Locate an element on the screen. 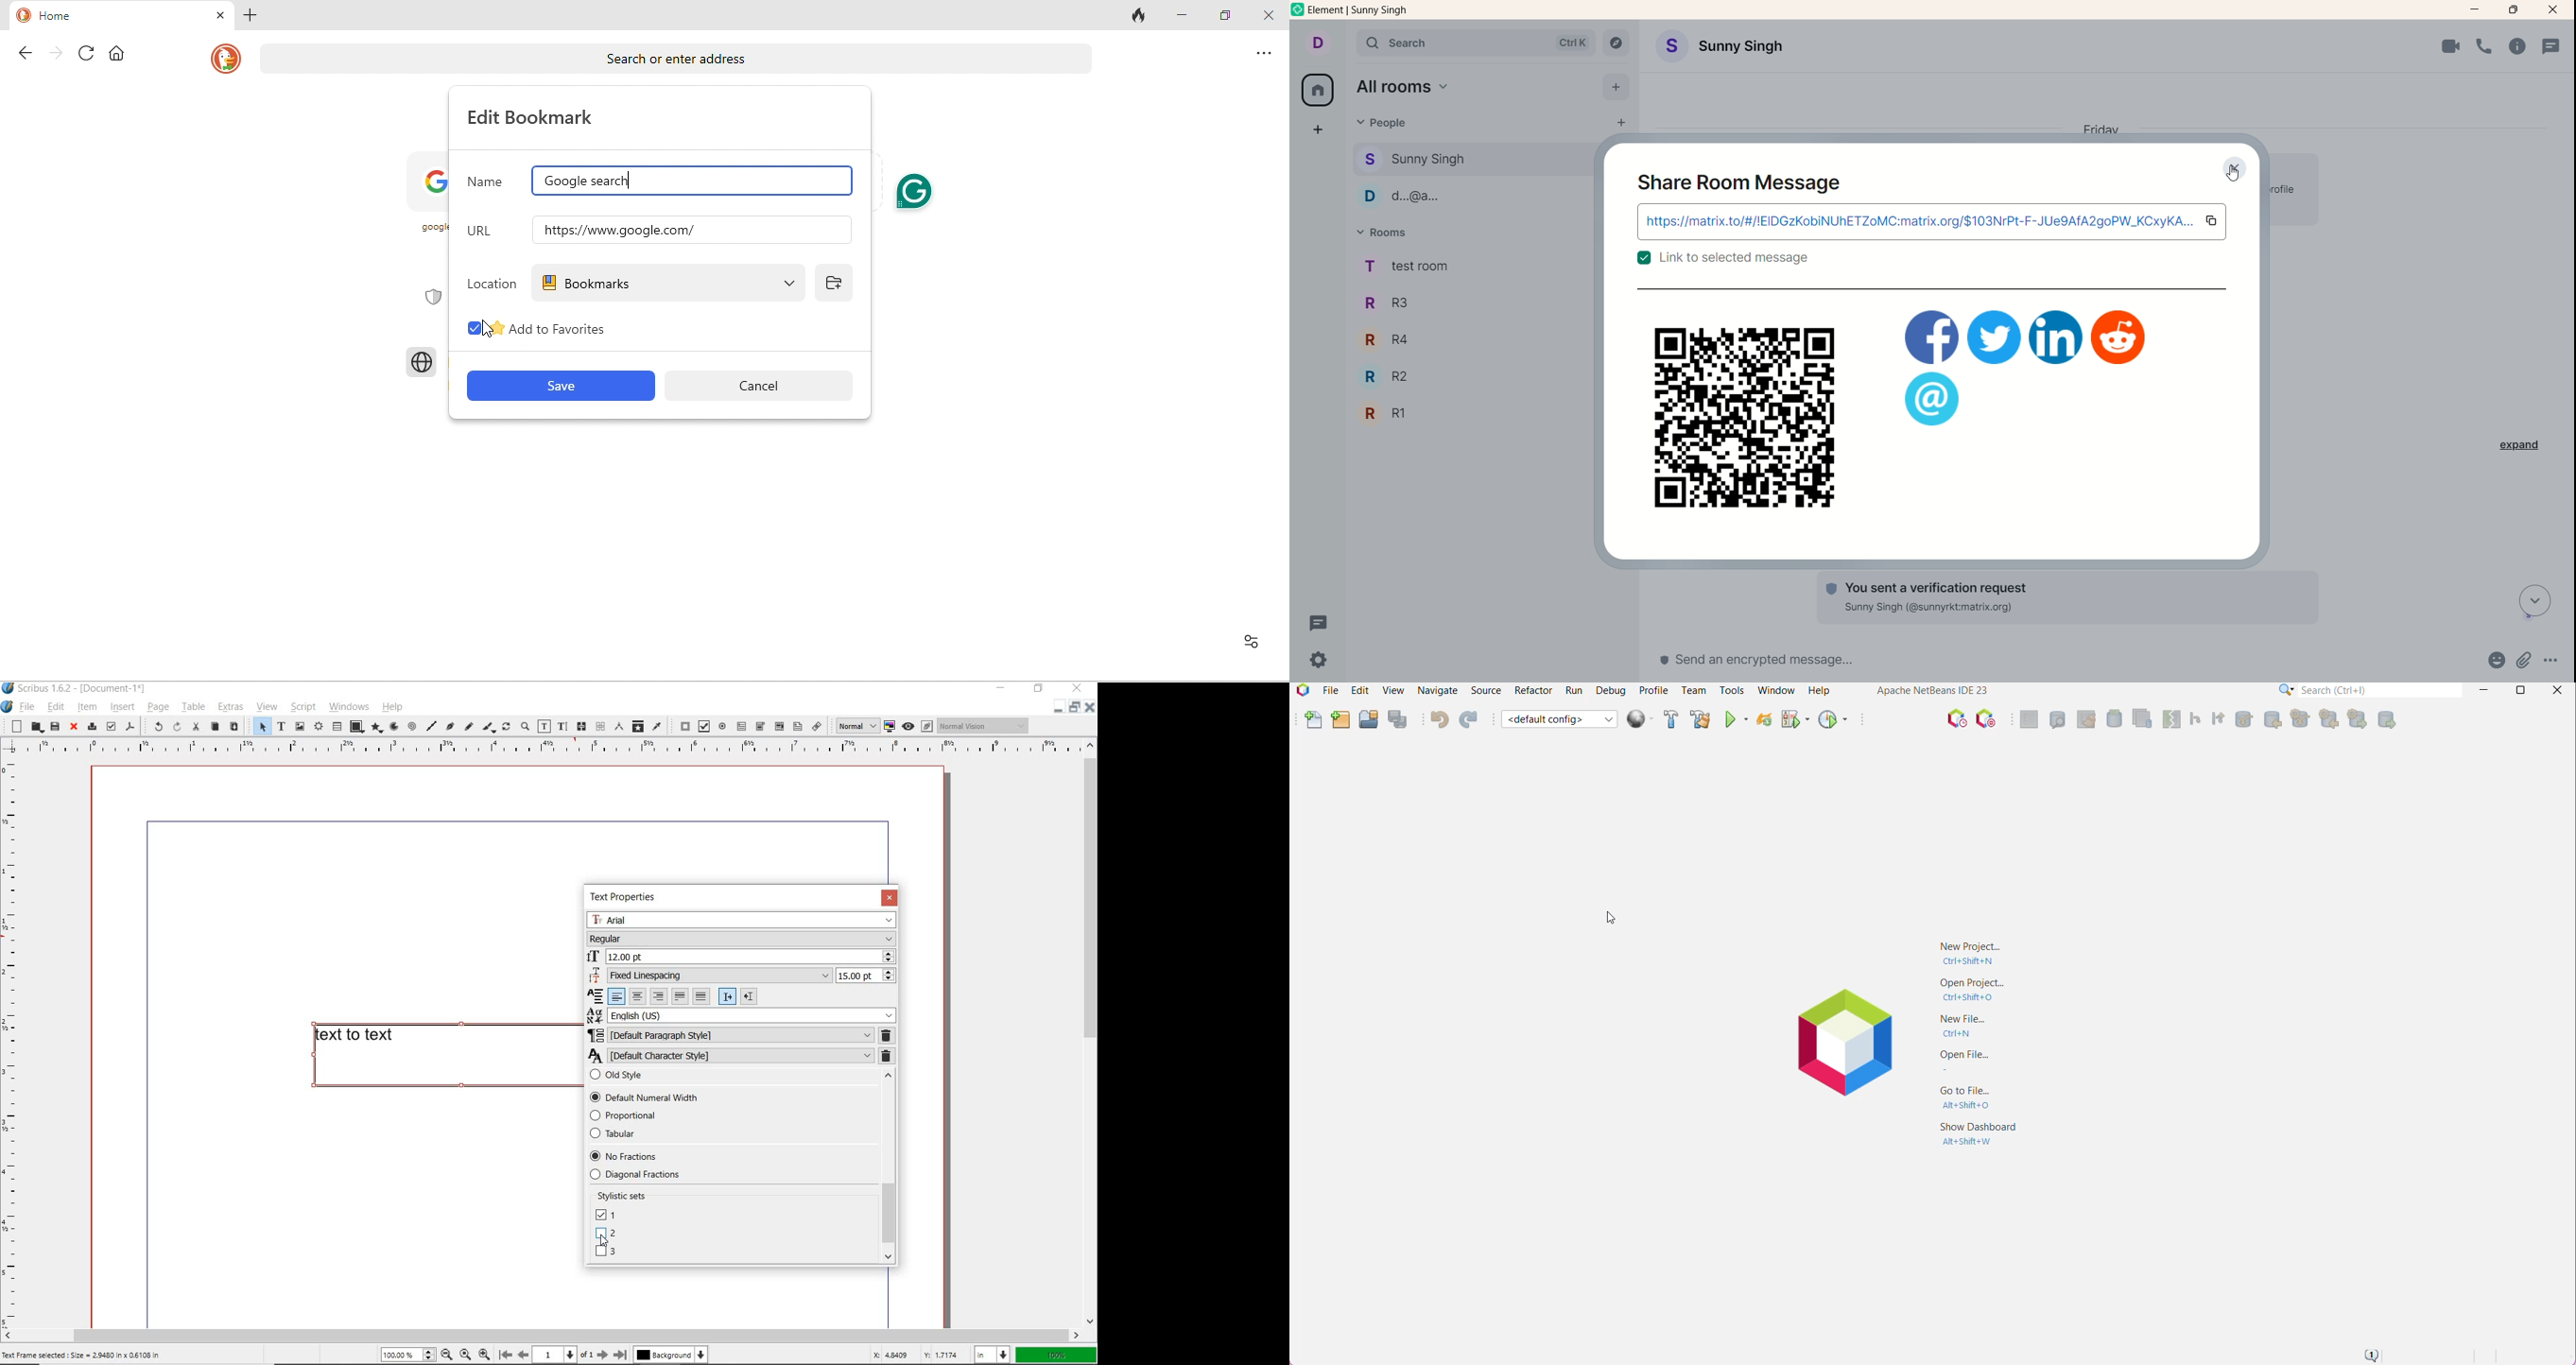 The image size is (2576, 1372). attachments is located at coordinates (2525, 661).